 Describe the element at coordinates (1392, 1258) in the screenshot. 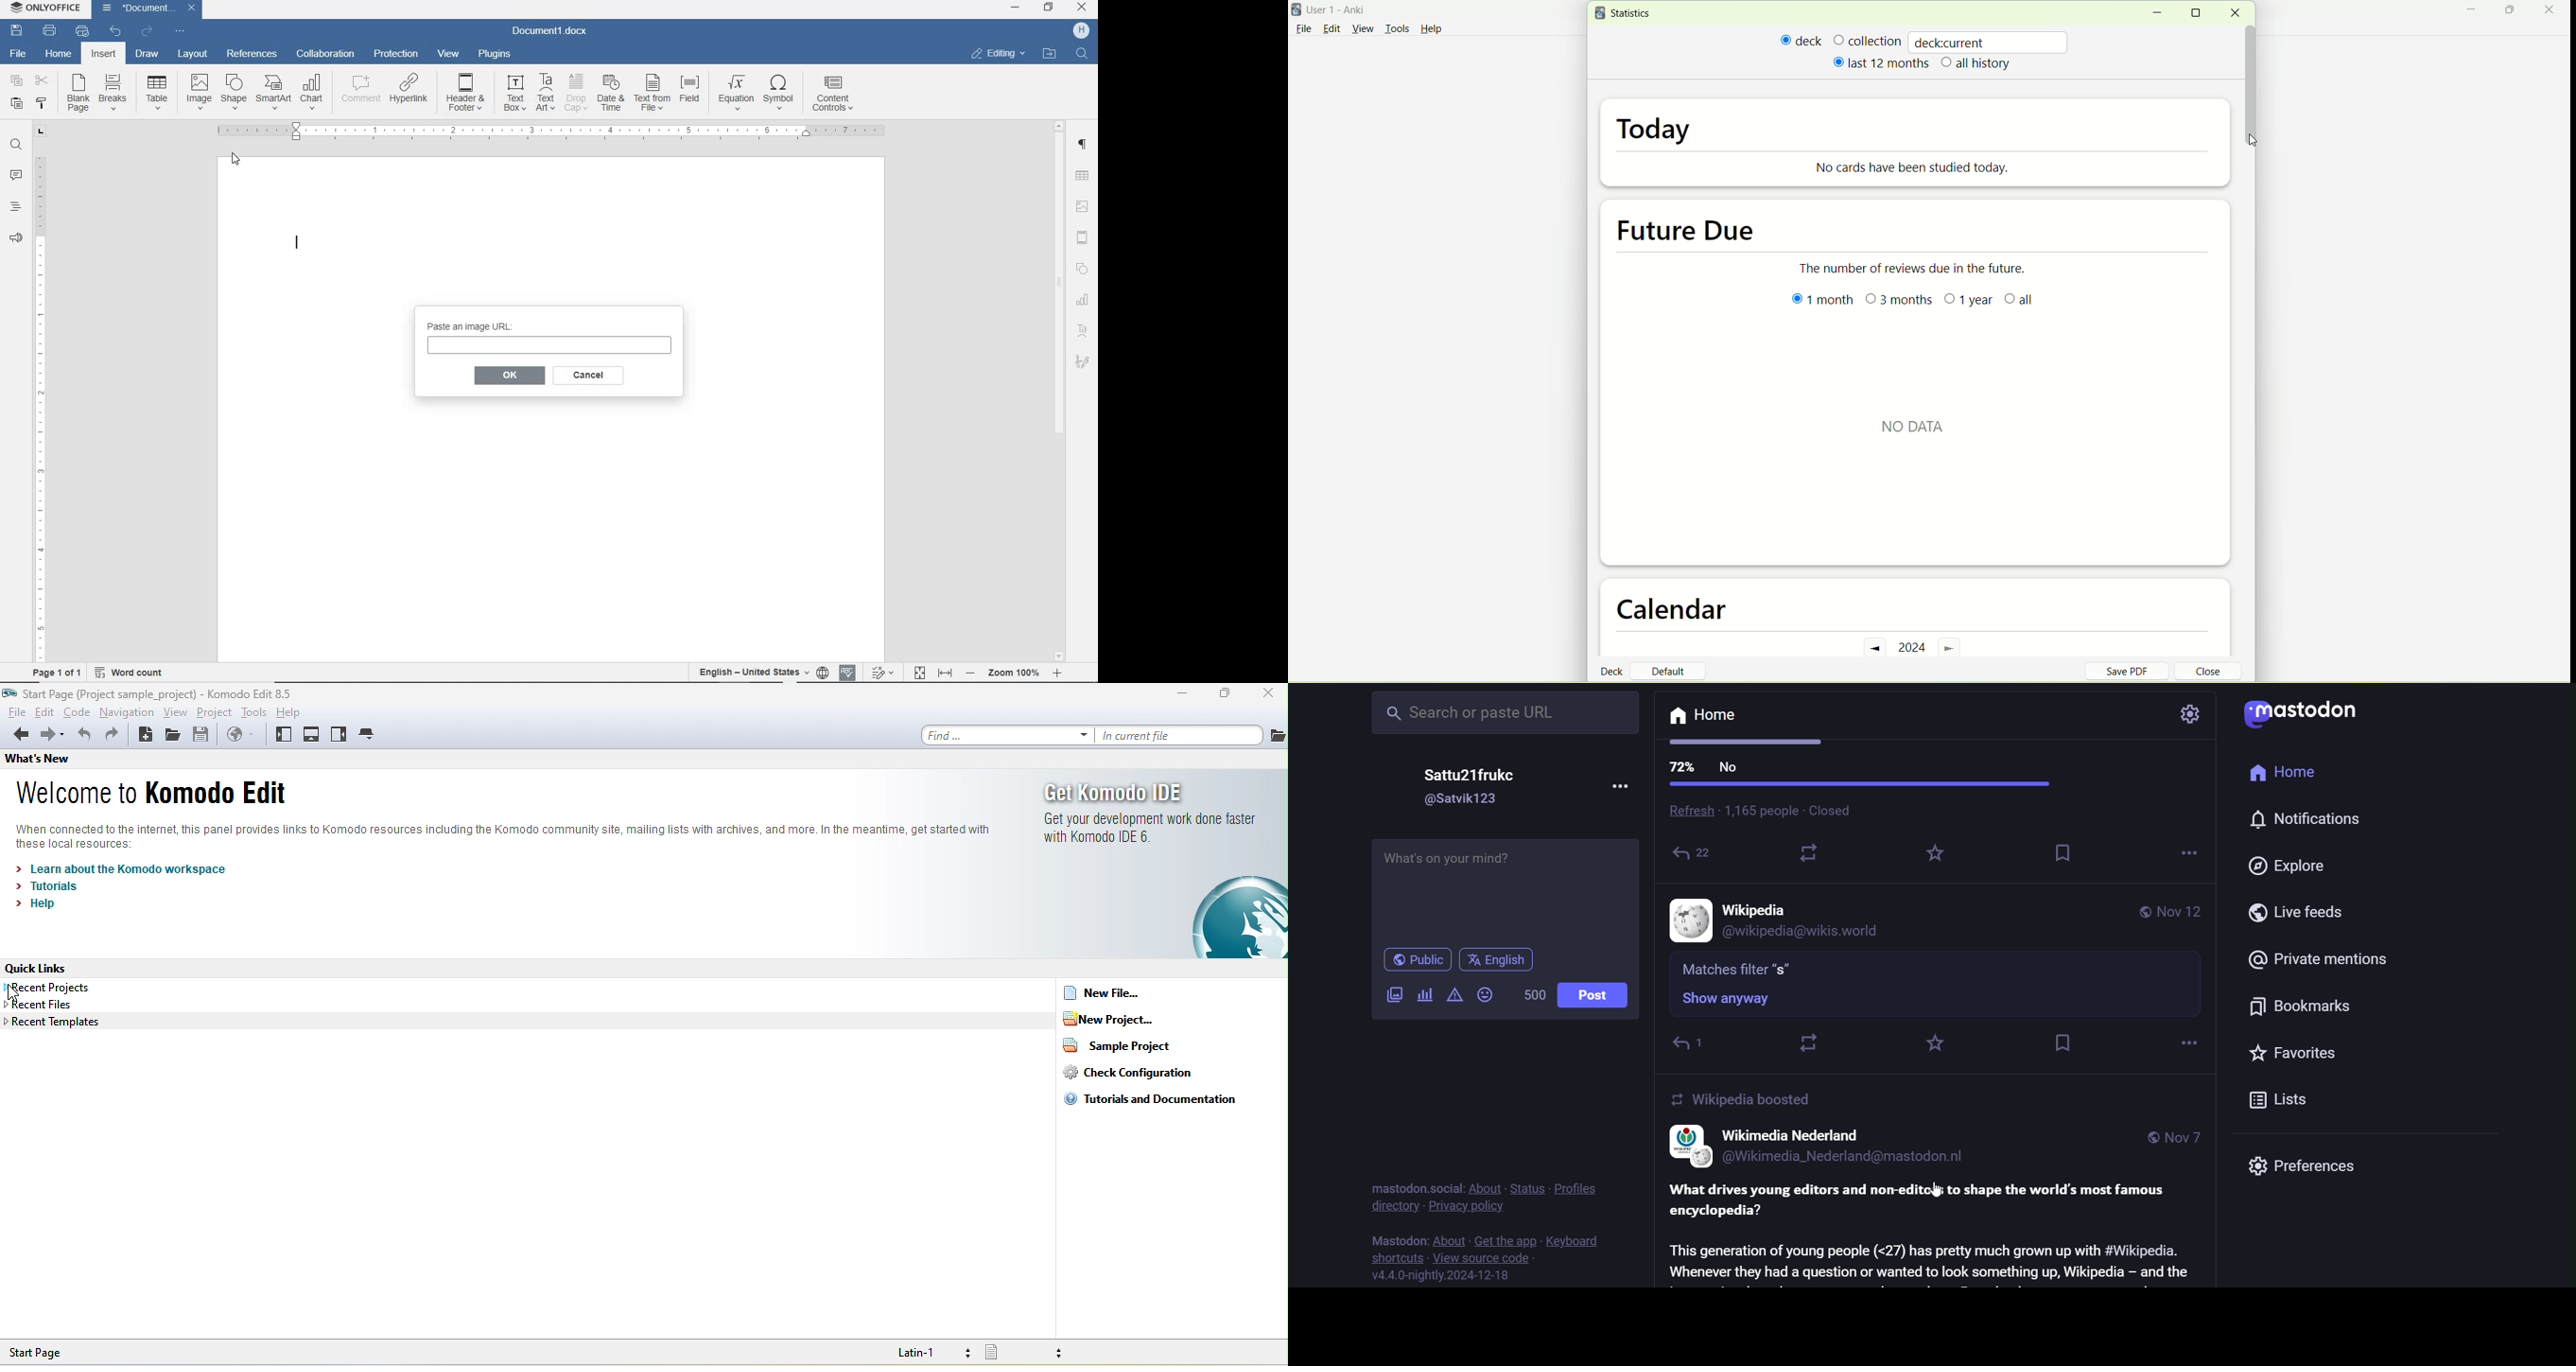

I see `shortcut` at that location.